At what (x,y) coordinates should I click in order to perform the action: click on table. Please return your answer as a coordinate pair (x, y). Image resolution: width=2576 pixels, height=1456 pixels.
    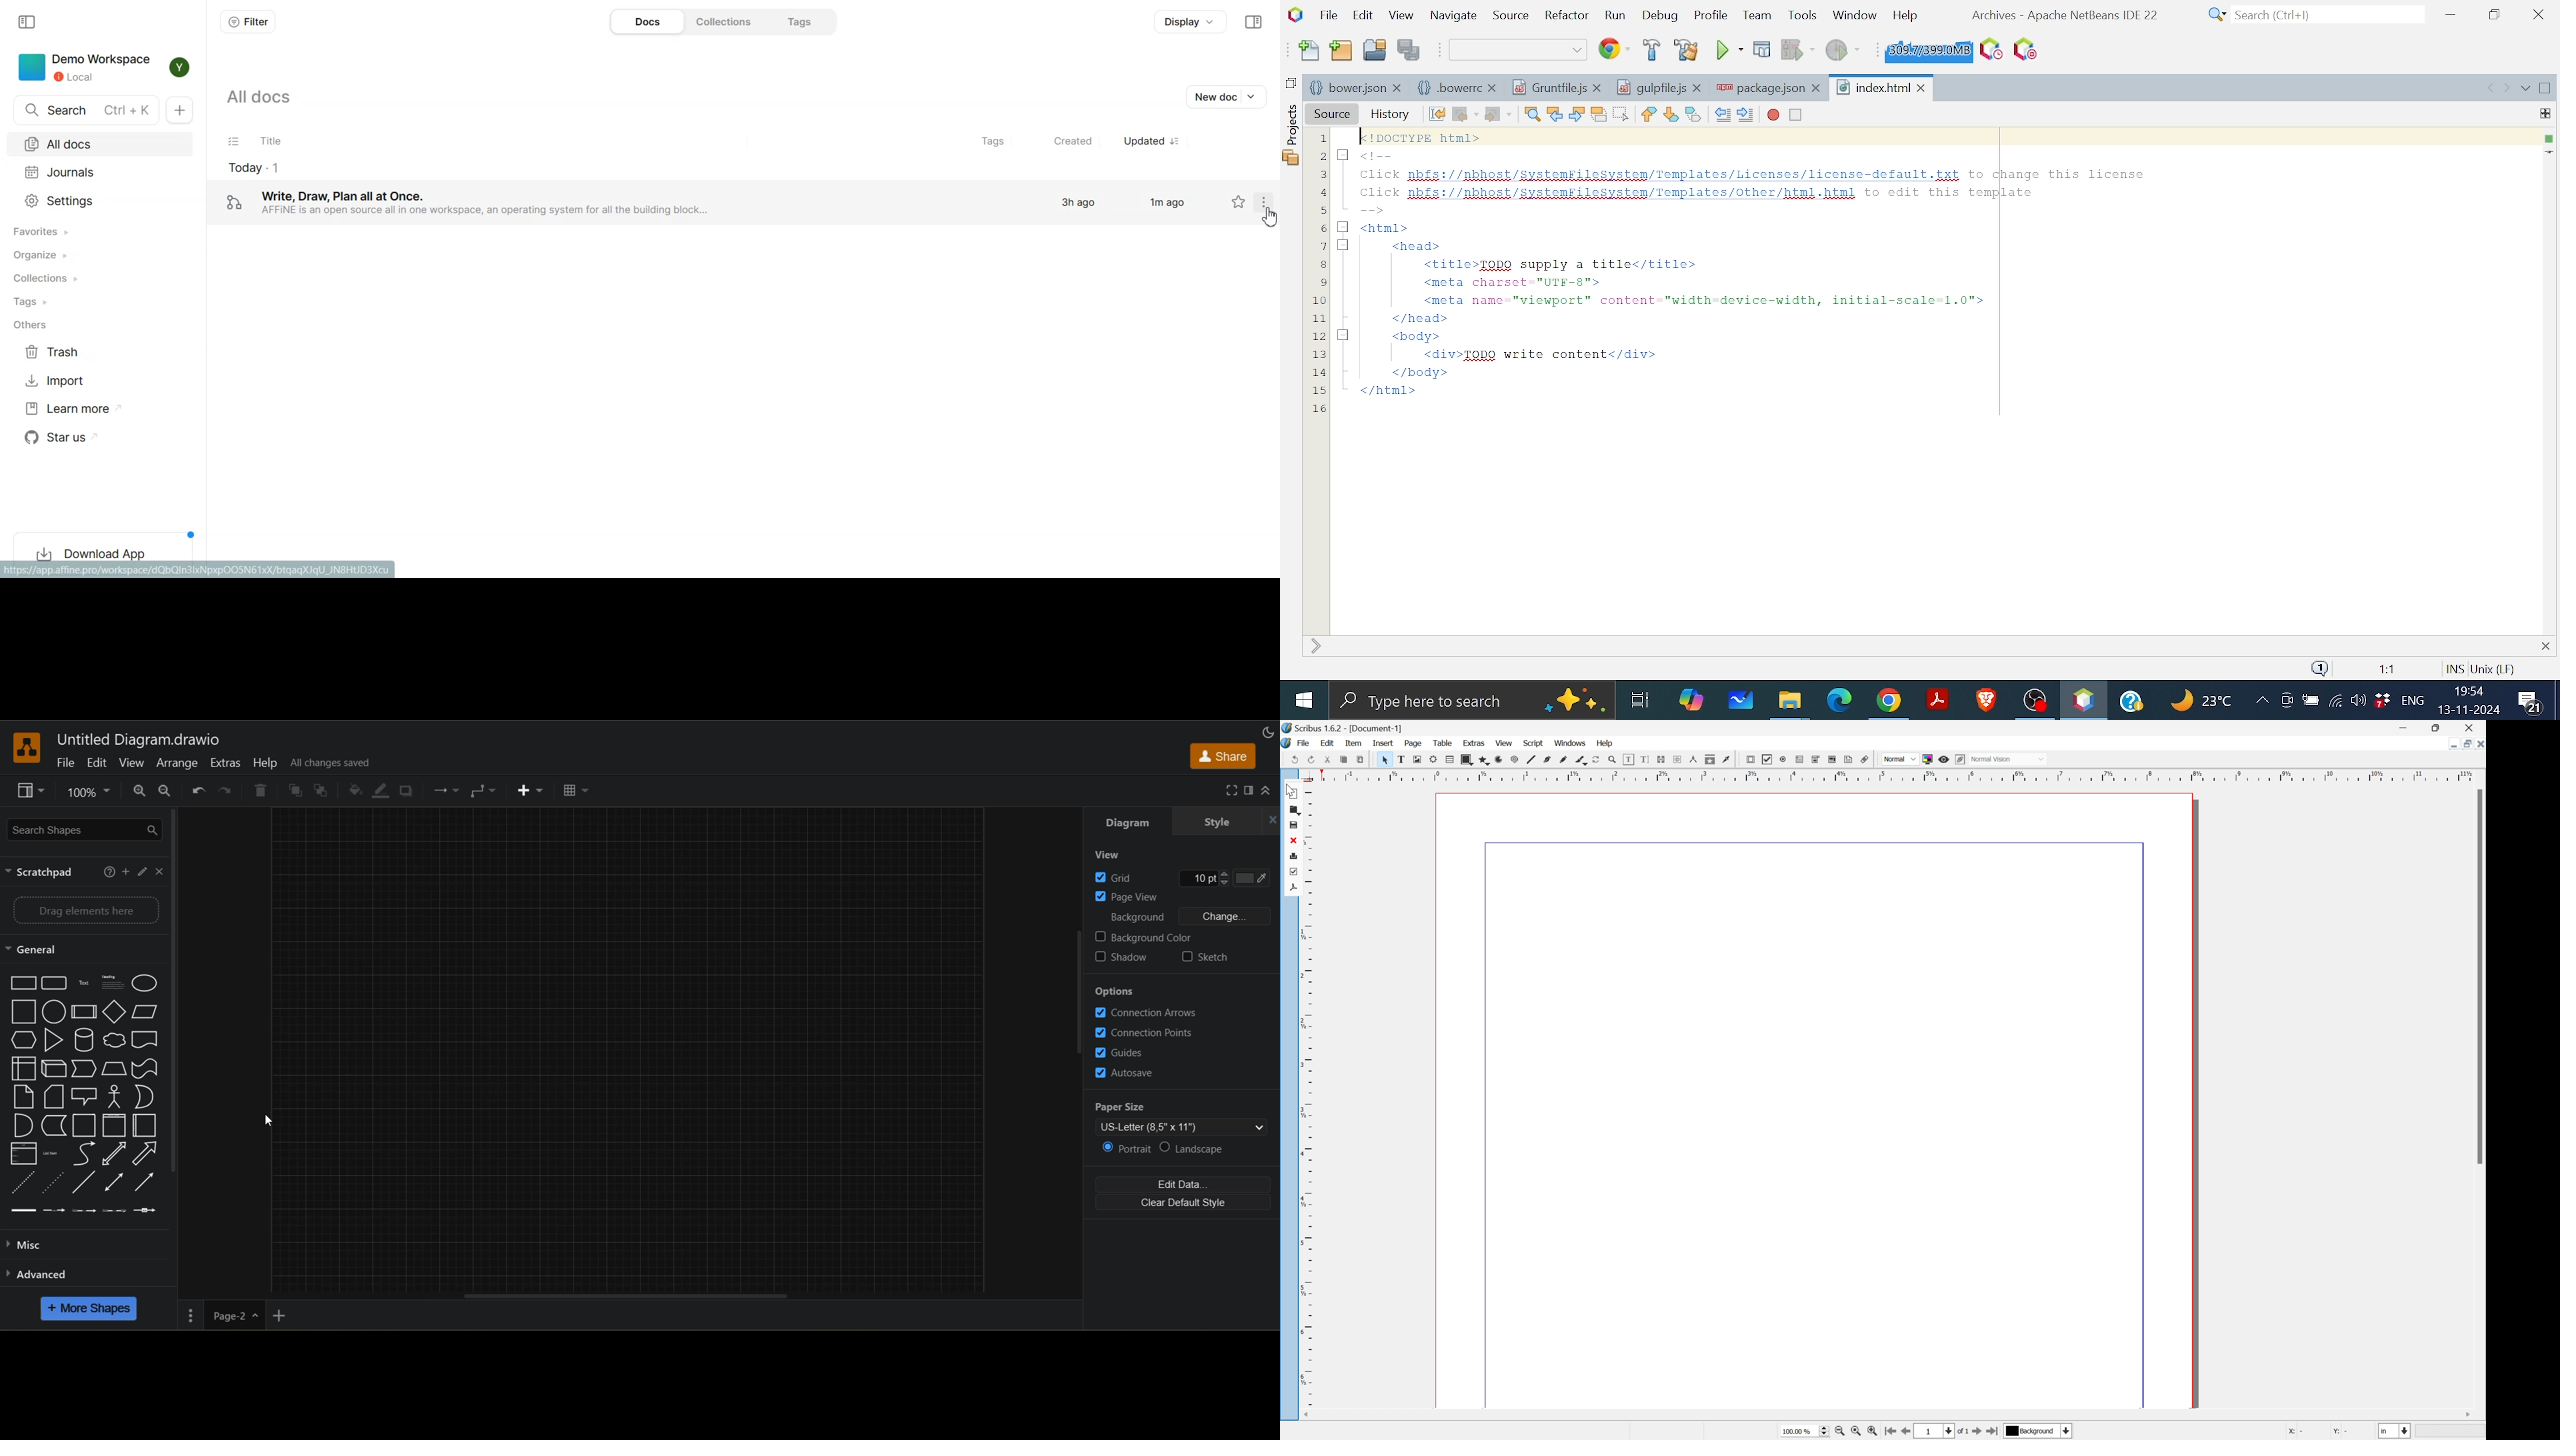
    Looking at the image, I should click on (1443, 743).